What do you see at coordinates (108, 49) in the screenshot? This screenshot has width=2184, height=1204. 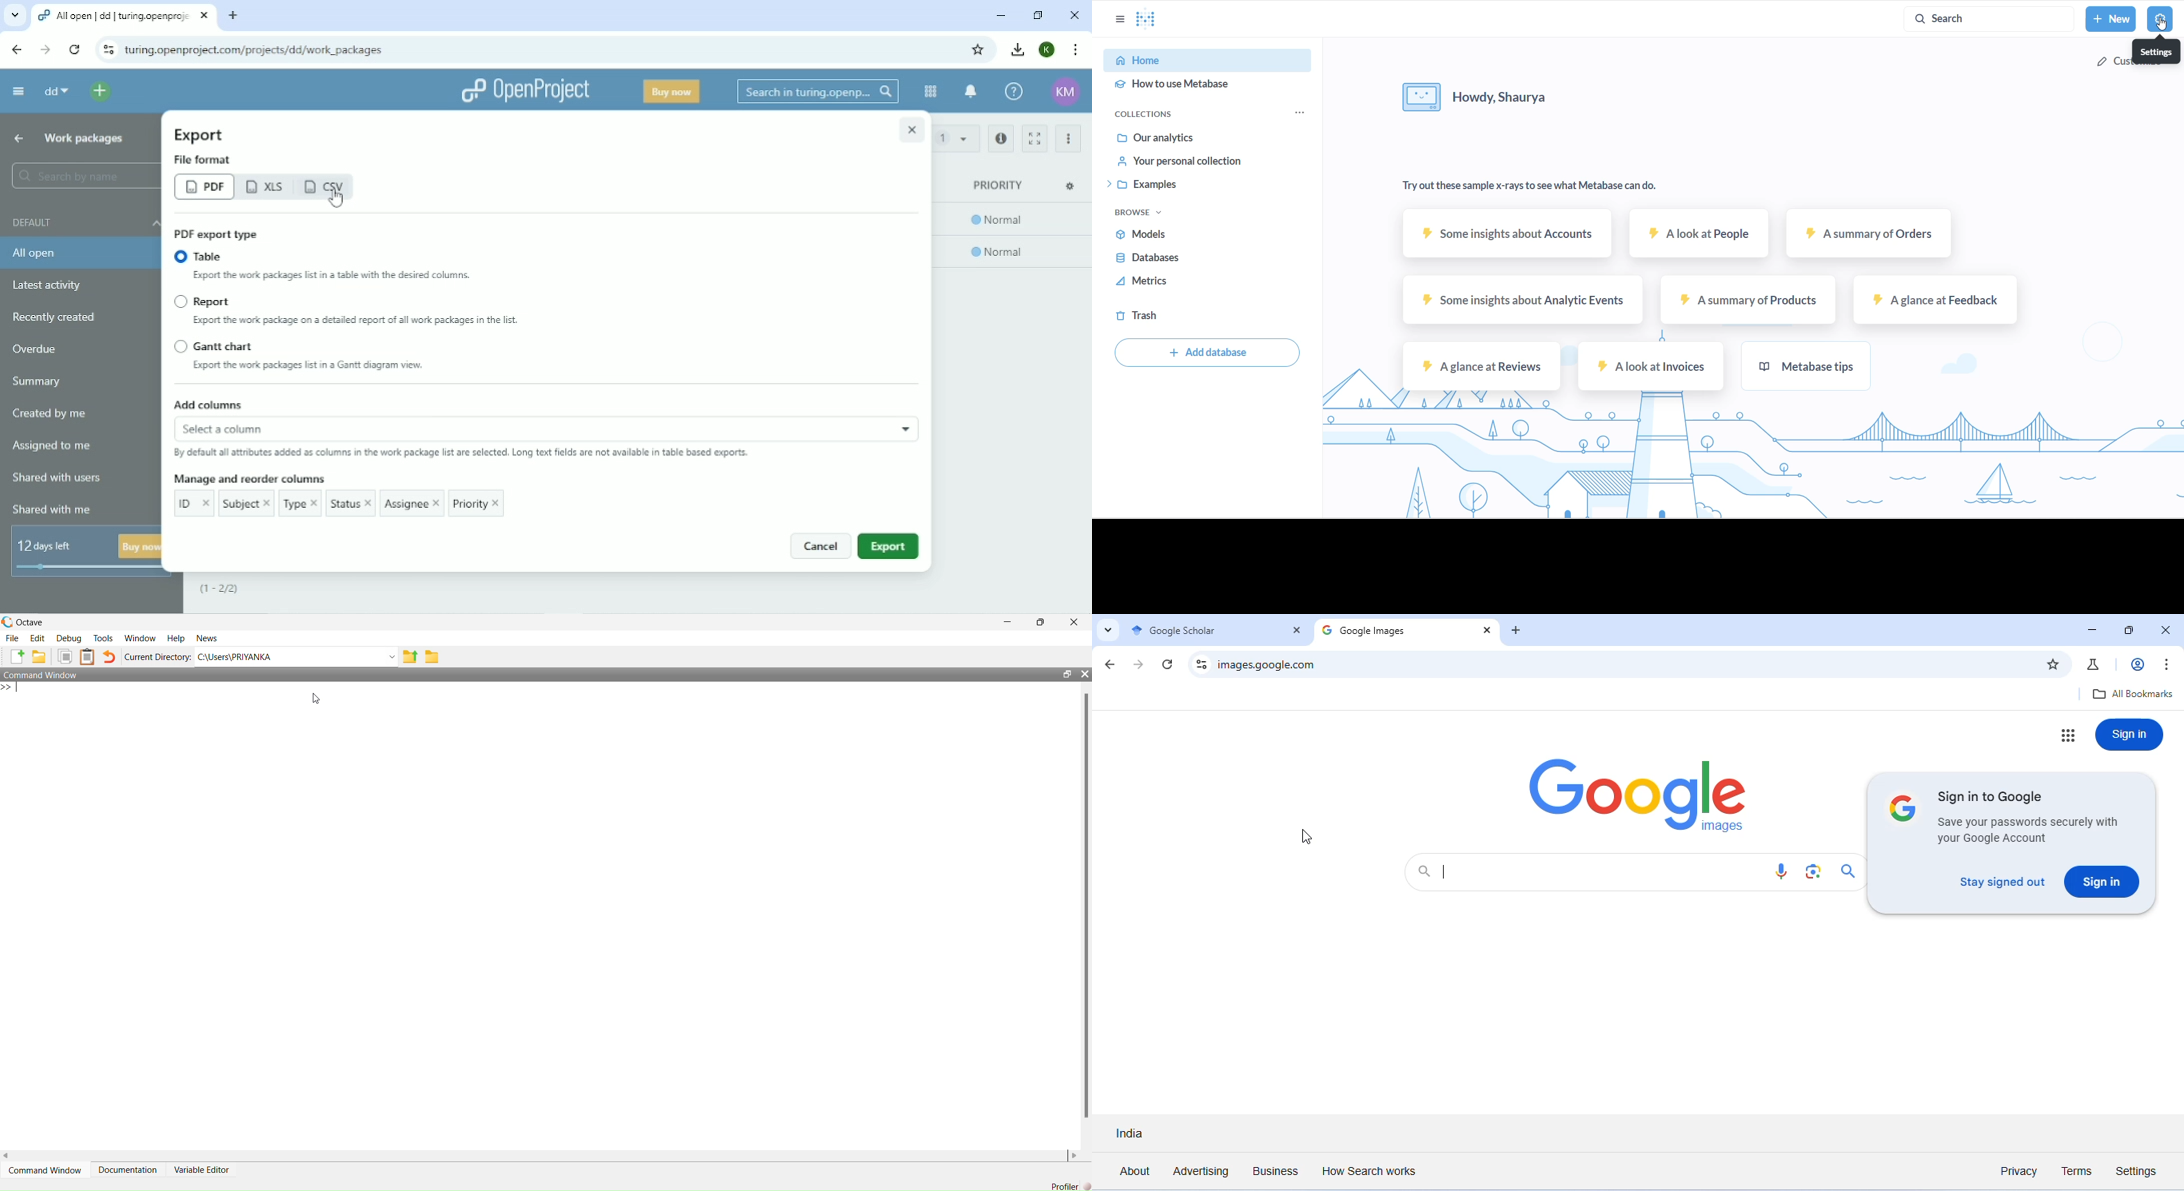 I see `View site information` at bounding box center [108, 49].